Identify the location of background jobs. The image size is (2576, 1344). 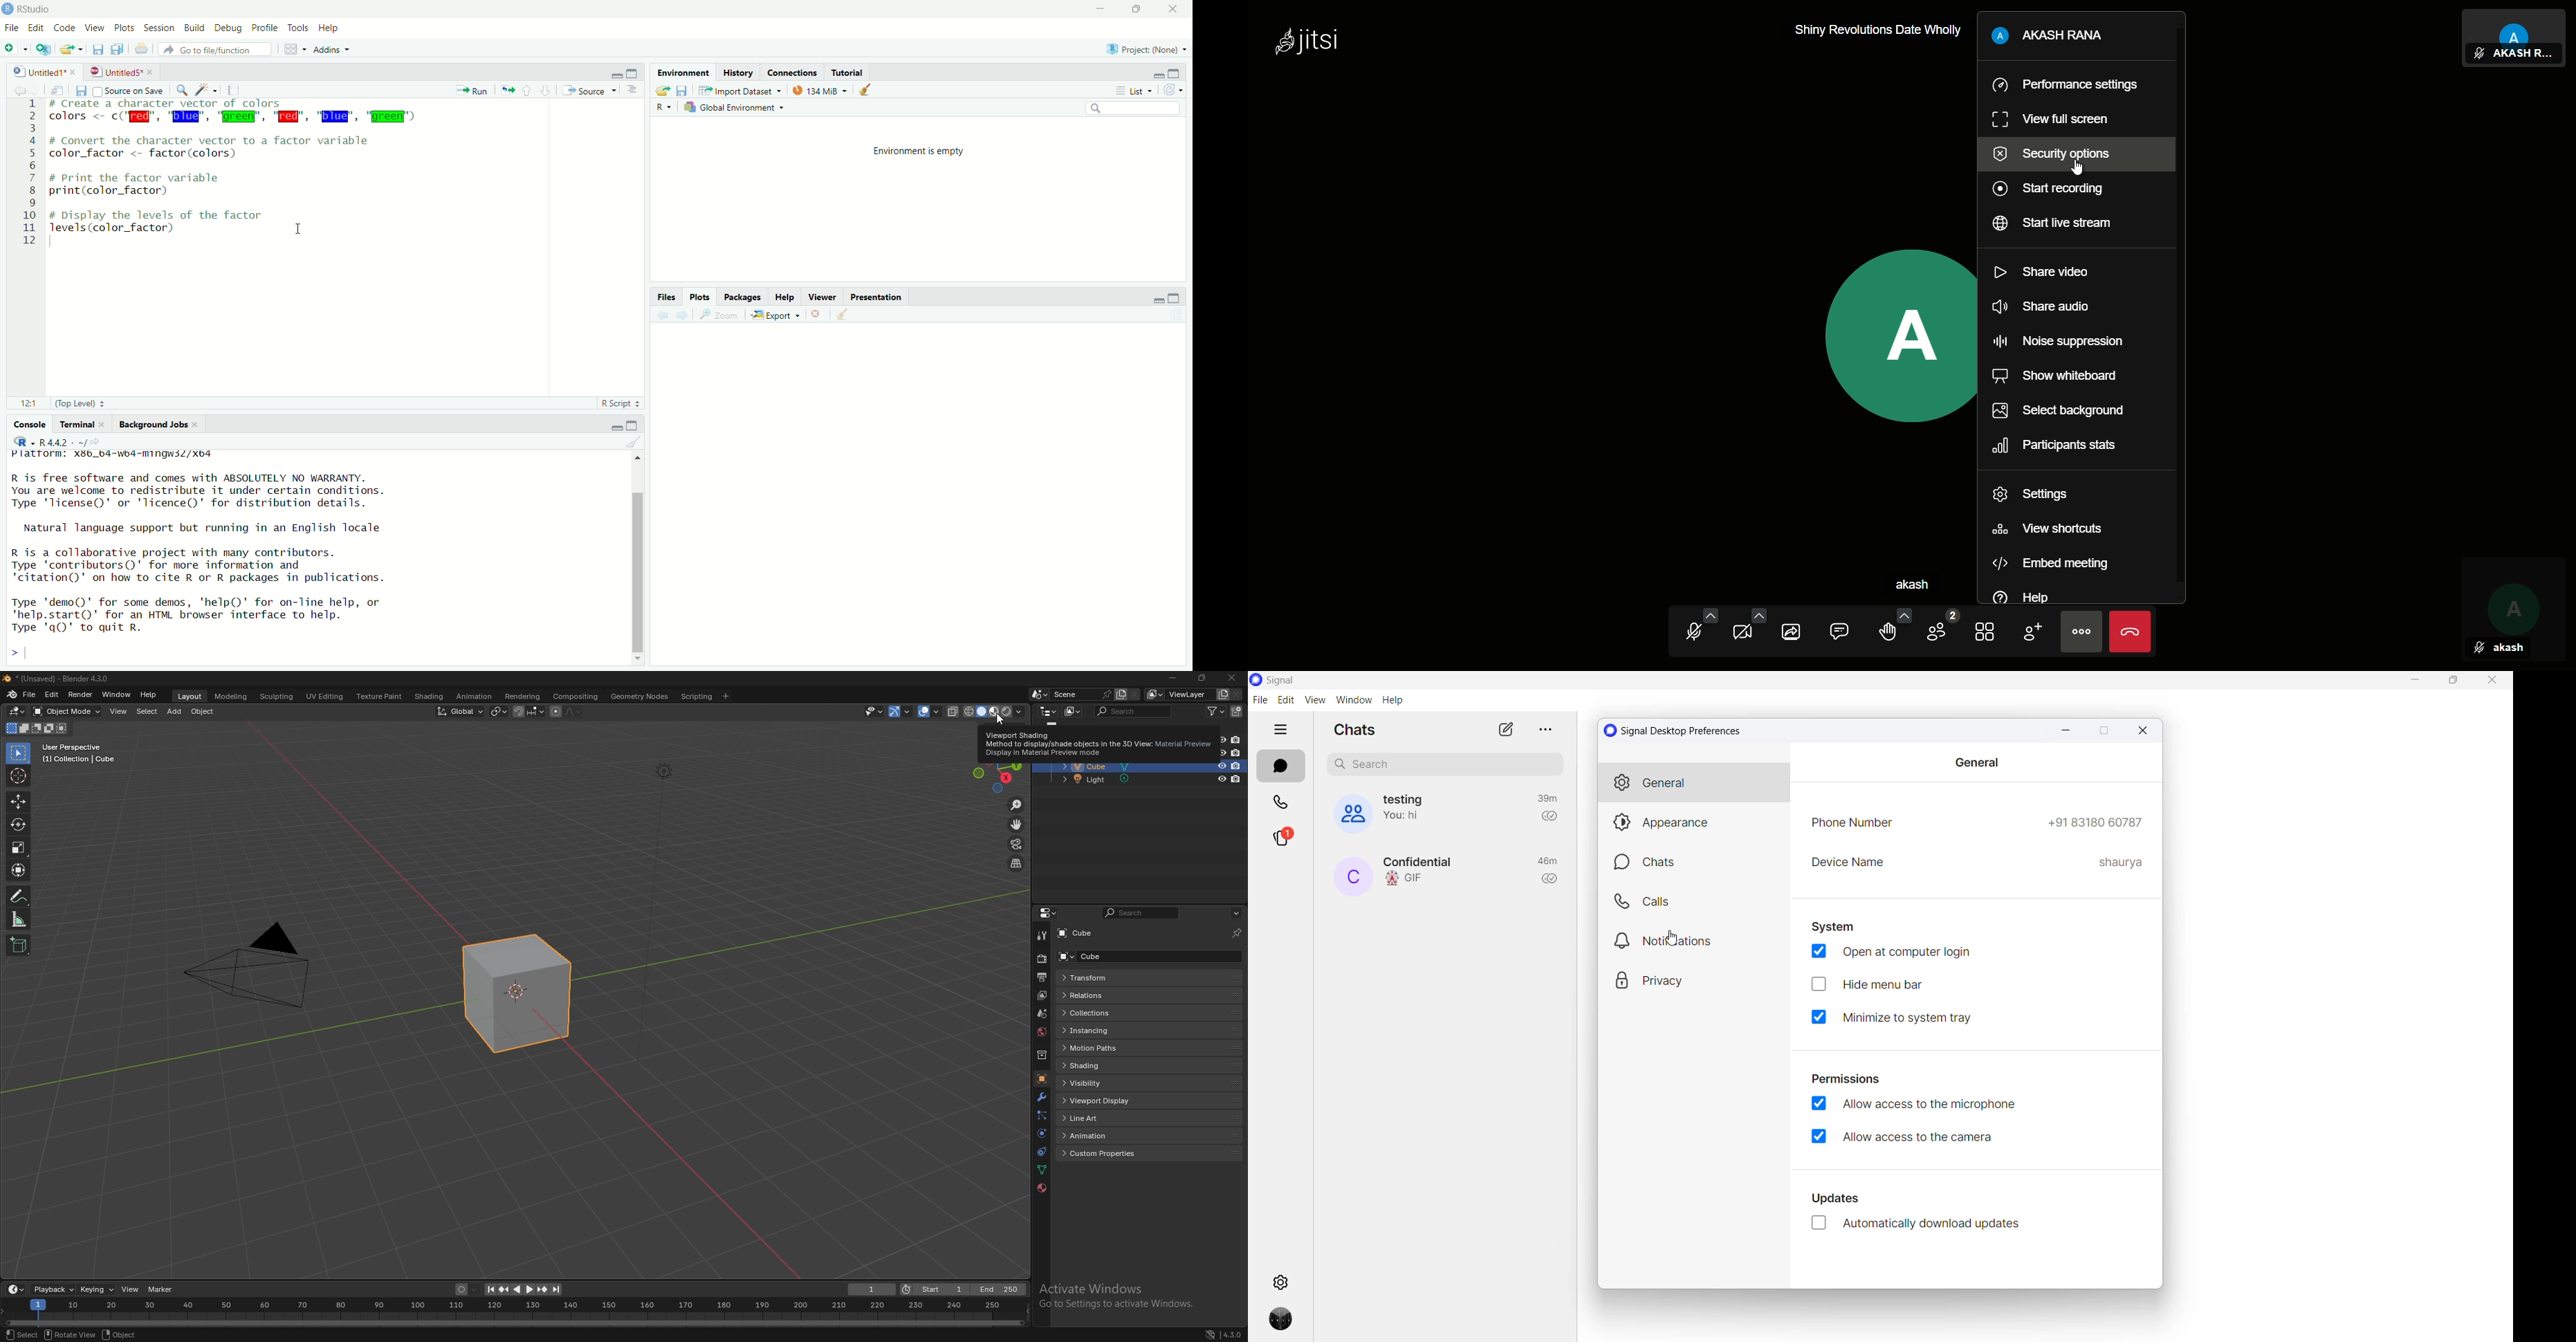
(158, 426).